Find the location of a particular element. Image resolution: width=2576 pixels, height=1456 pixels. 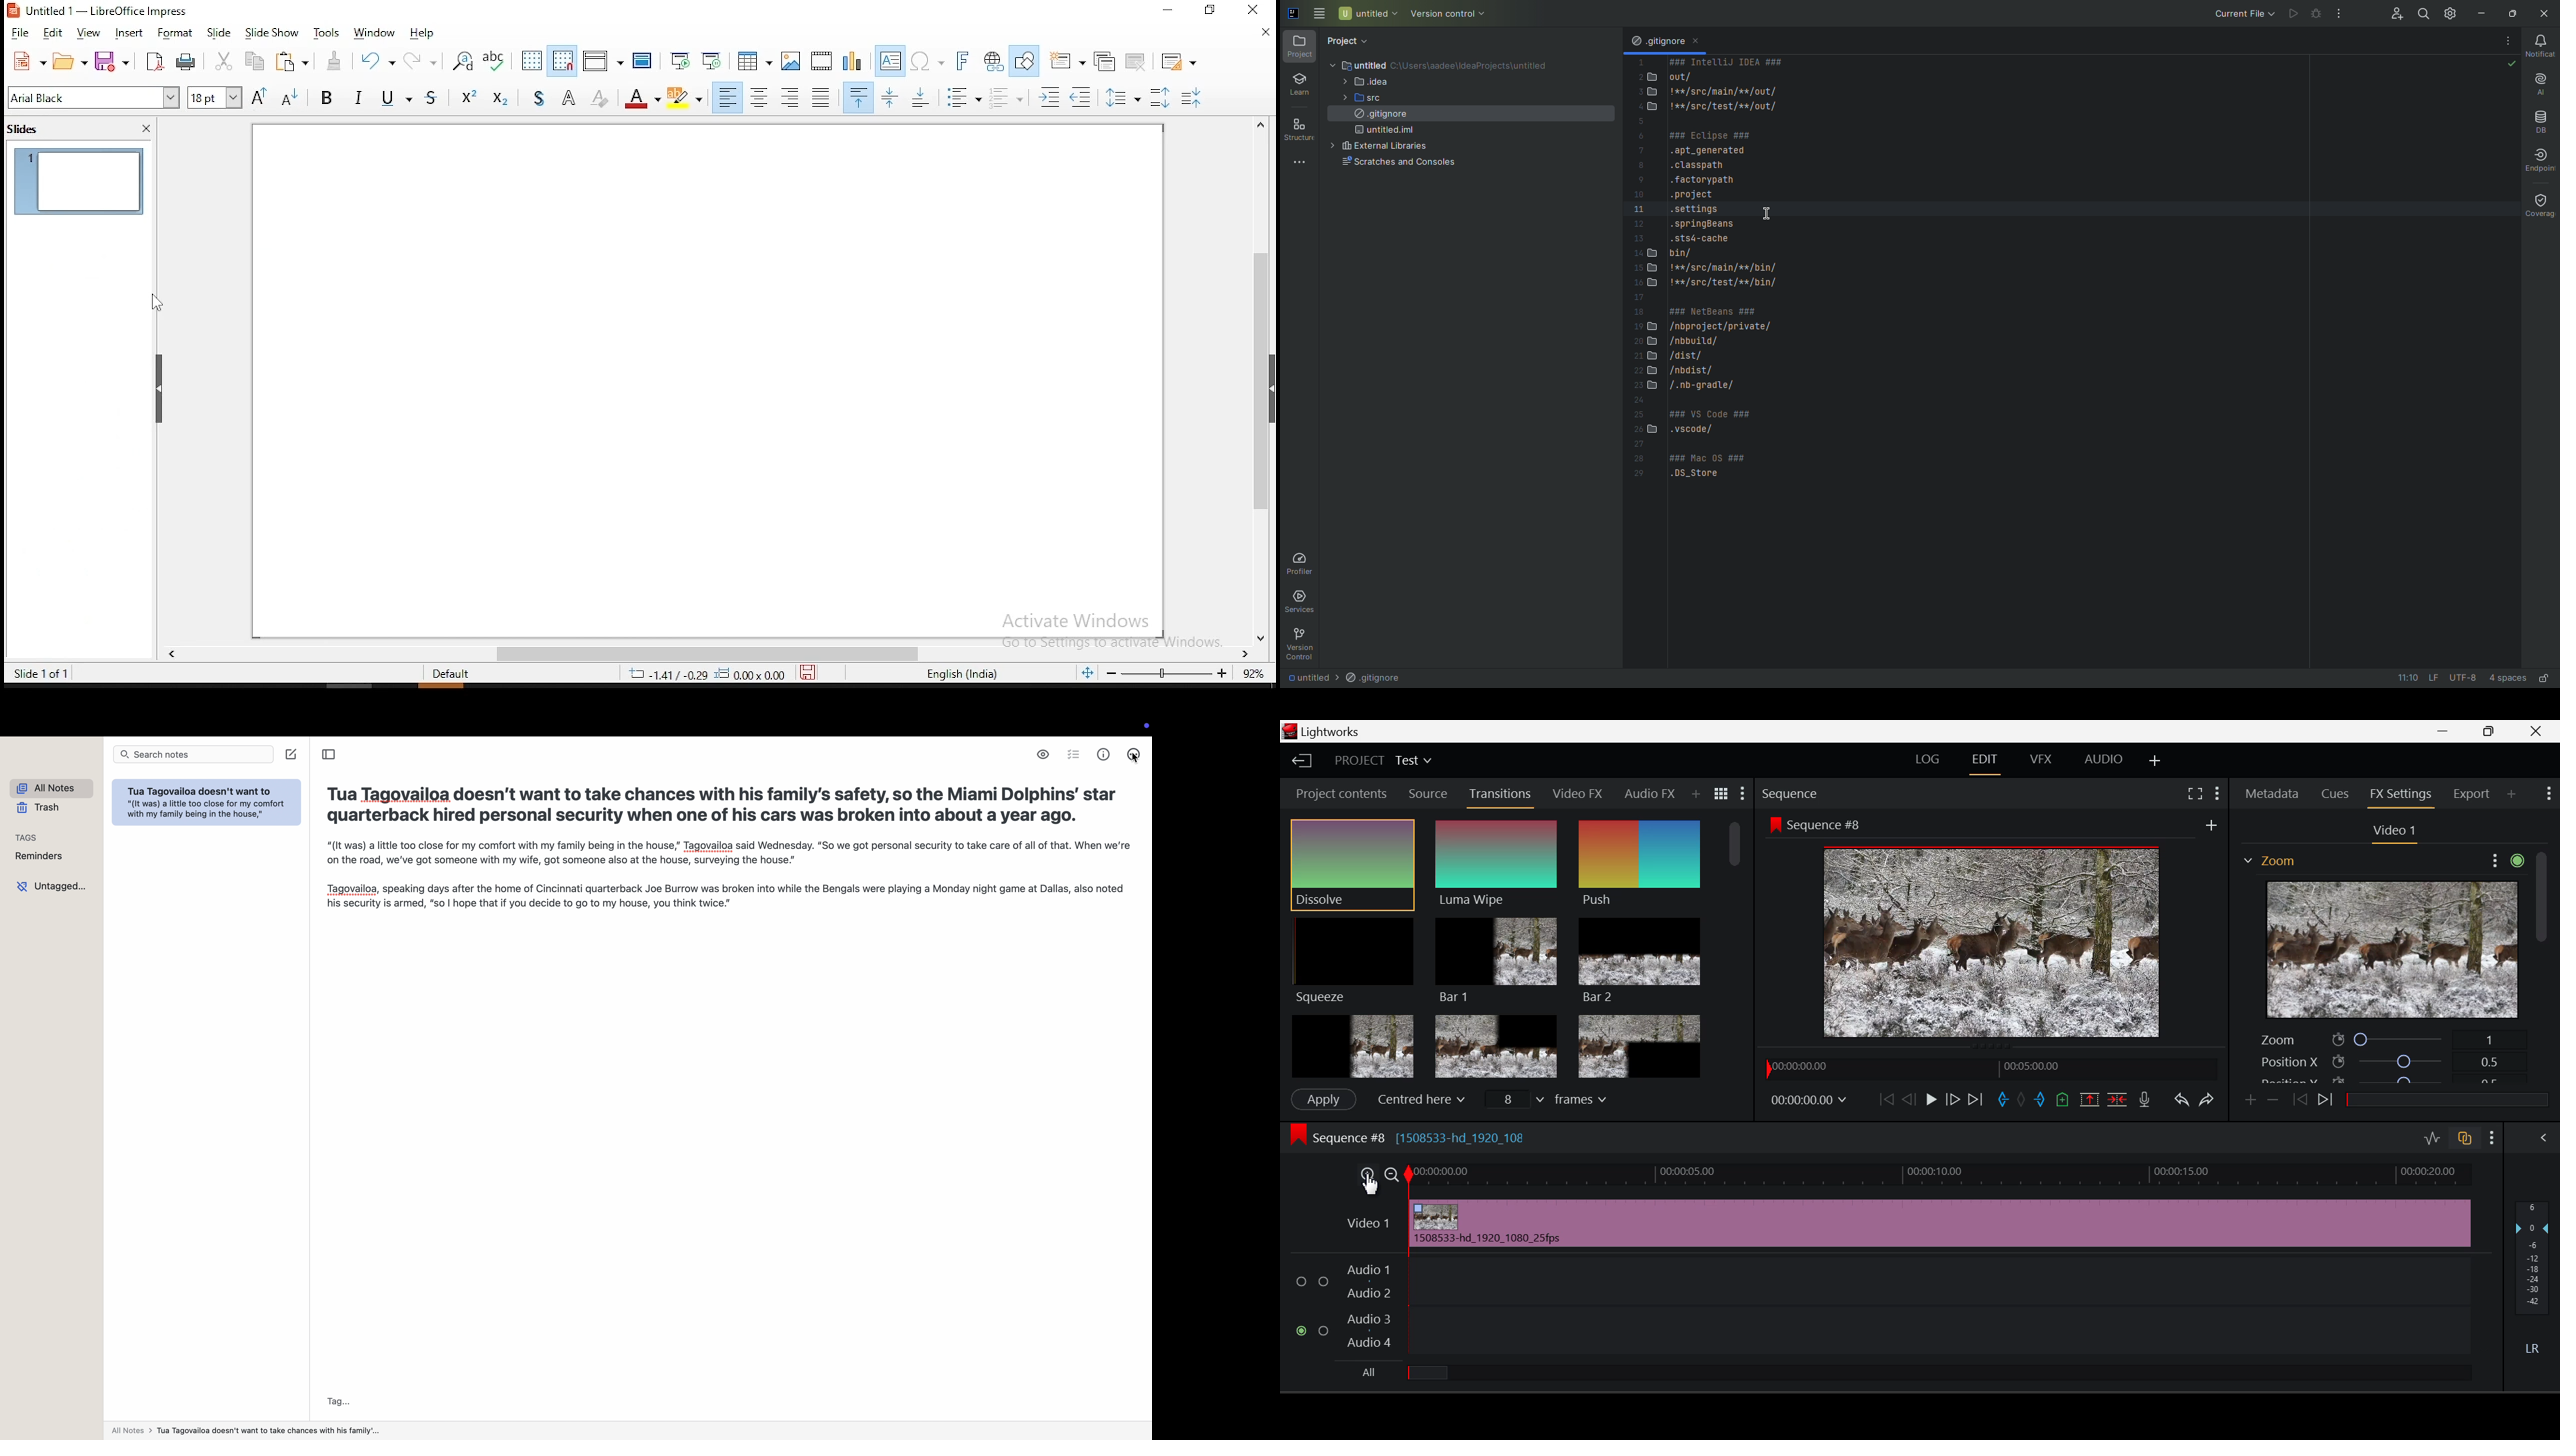

Previous keyframe is located at coordinates (2300, 1099).